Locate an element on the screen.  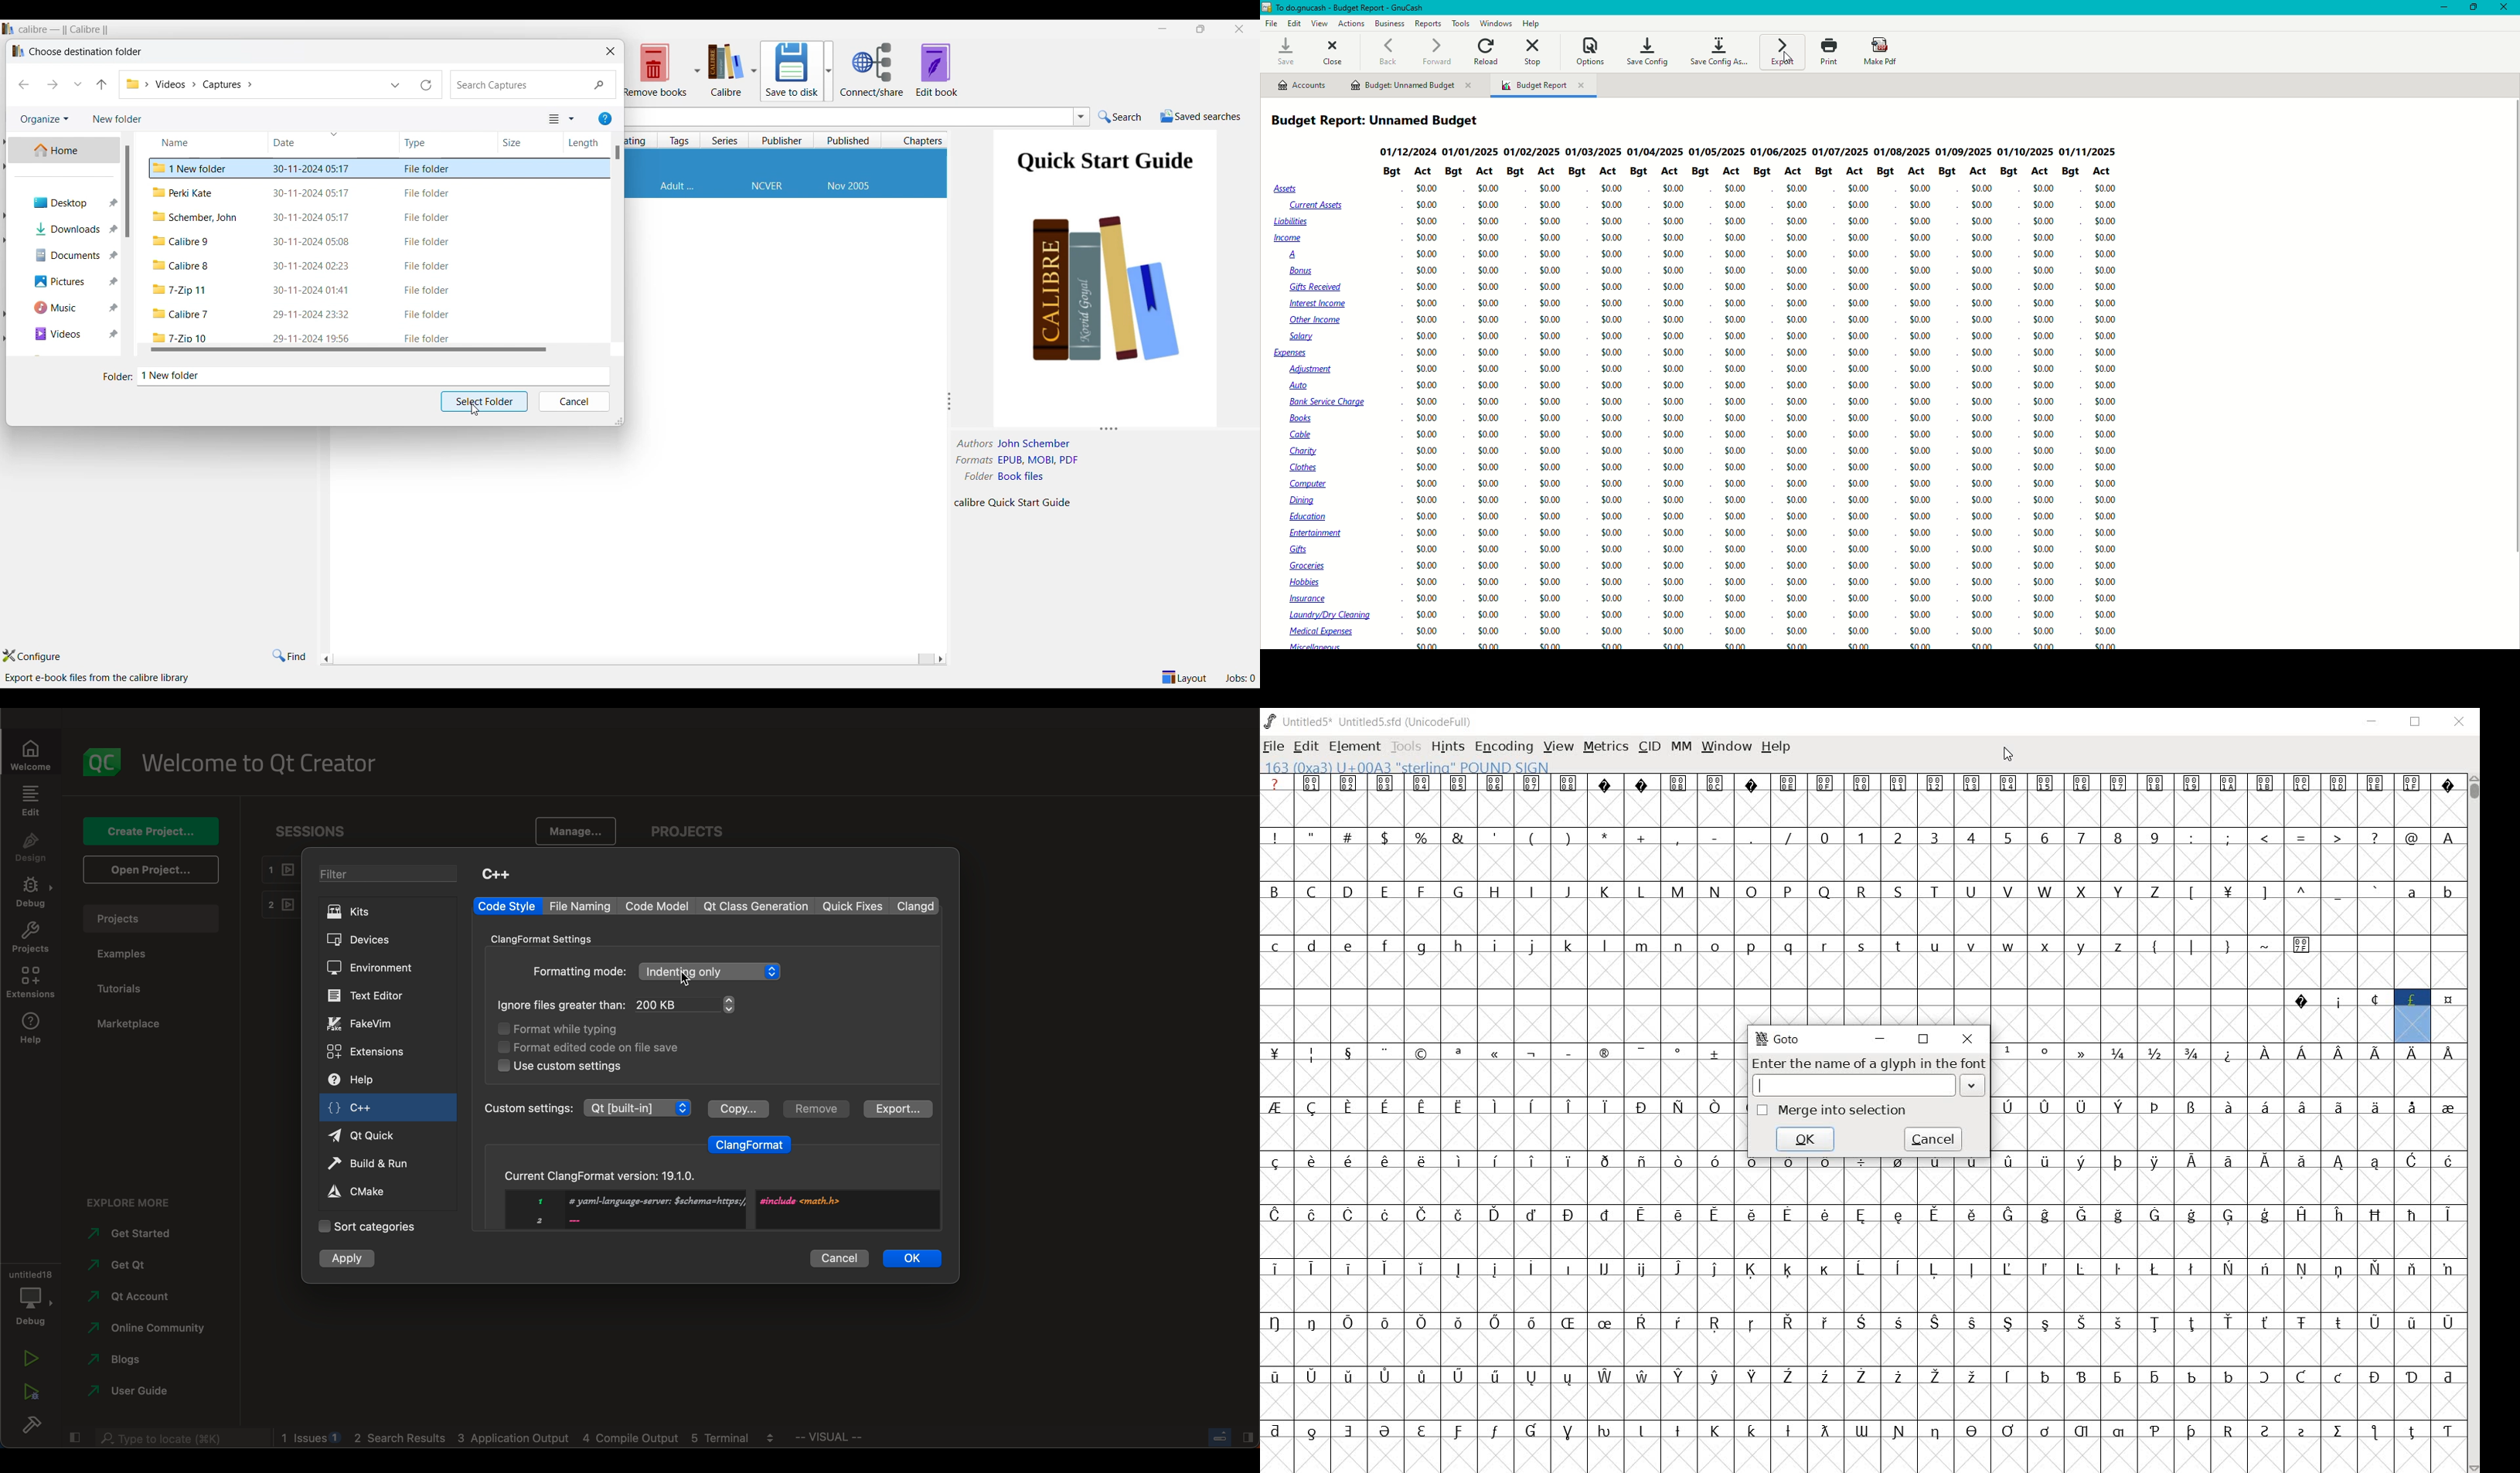
date is located at coordinates (312, 290).